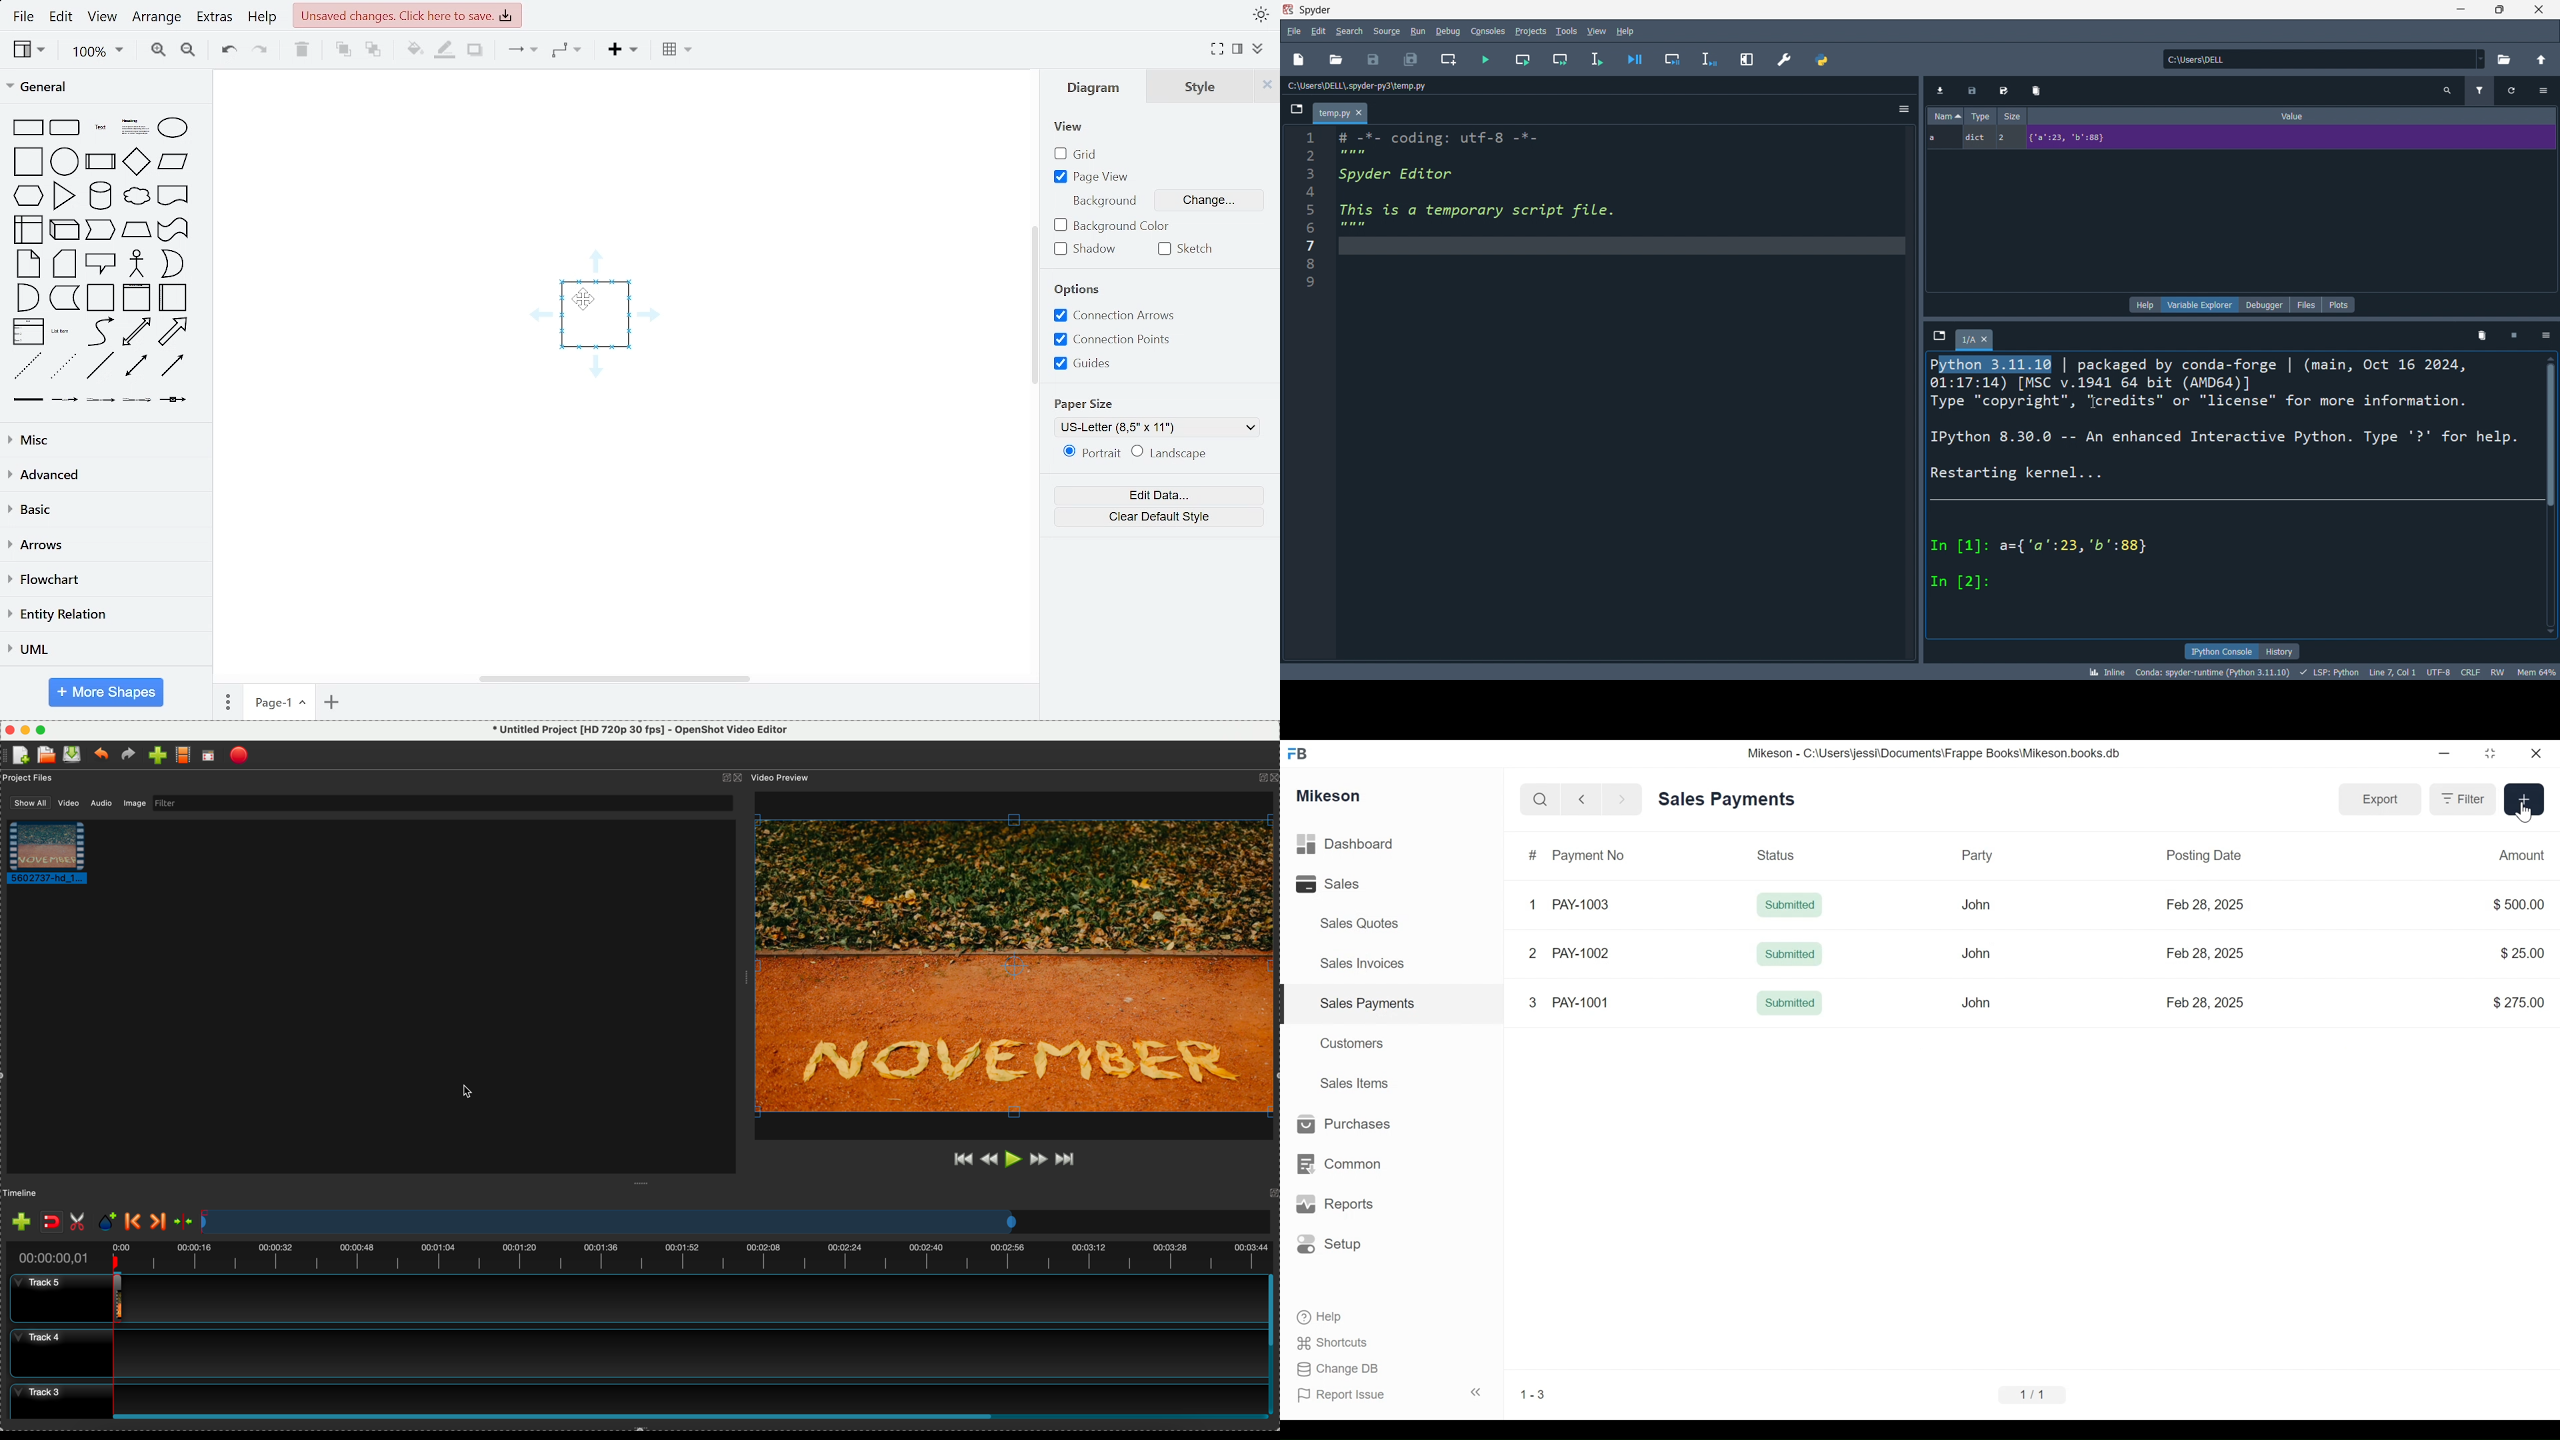  Describe the element at coordinates (1536, 799) in the screenshot. I see `Search` at that location.